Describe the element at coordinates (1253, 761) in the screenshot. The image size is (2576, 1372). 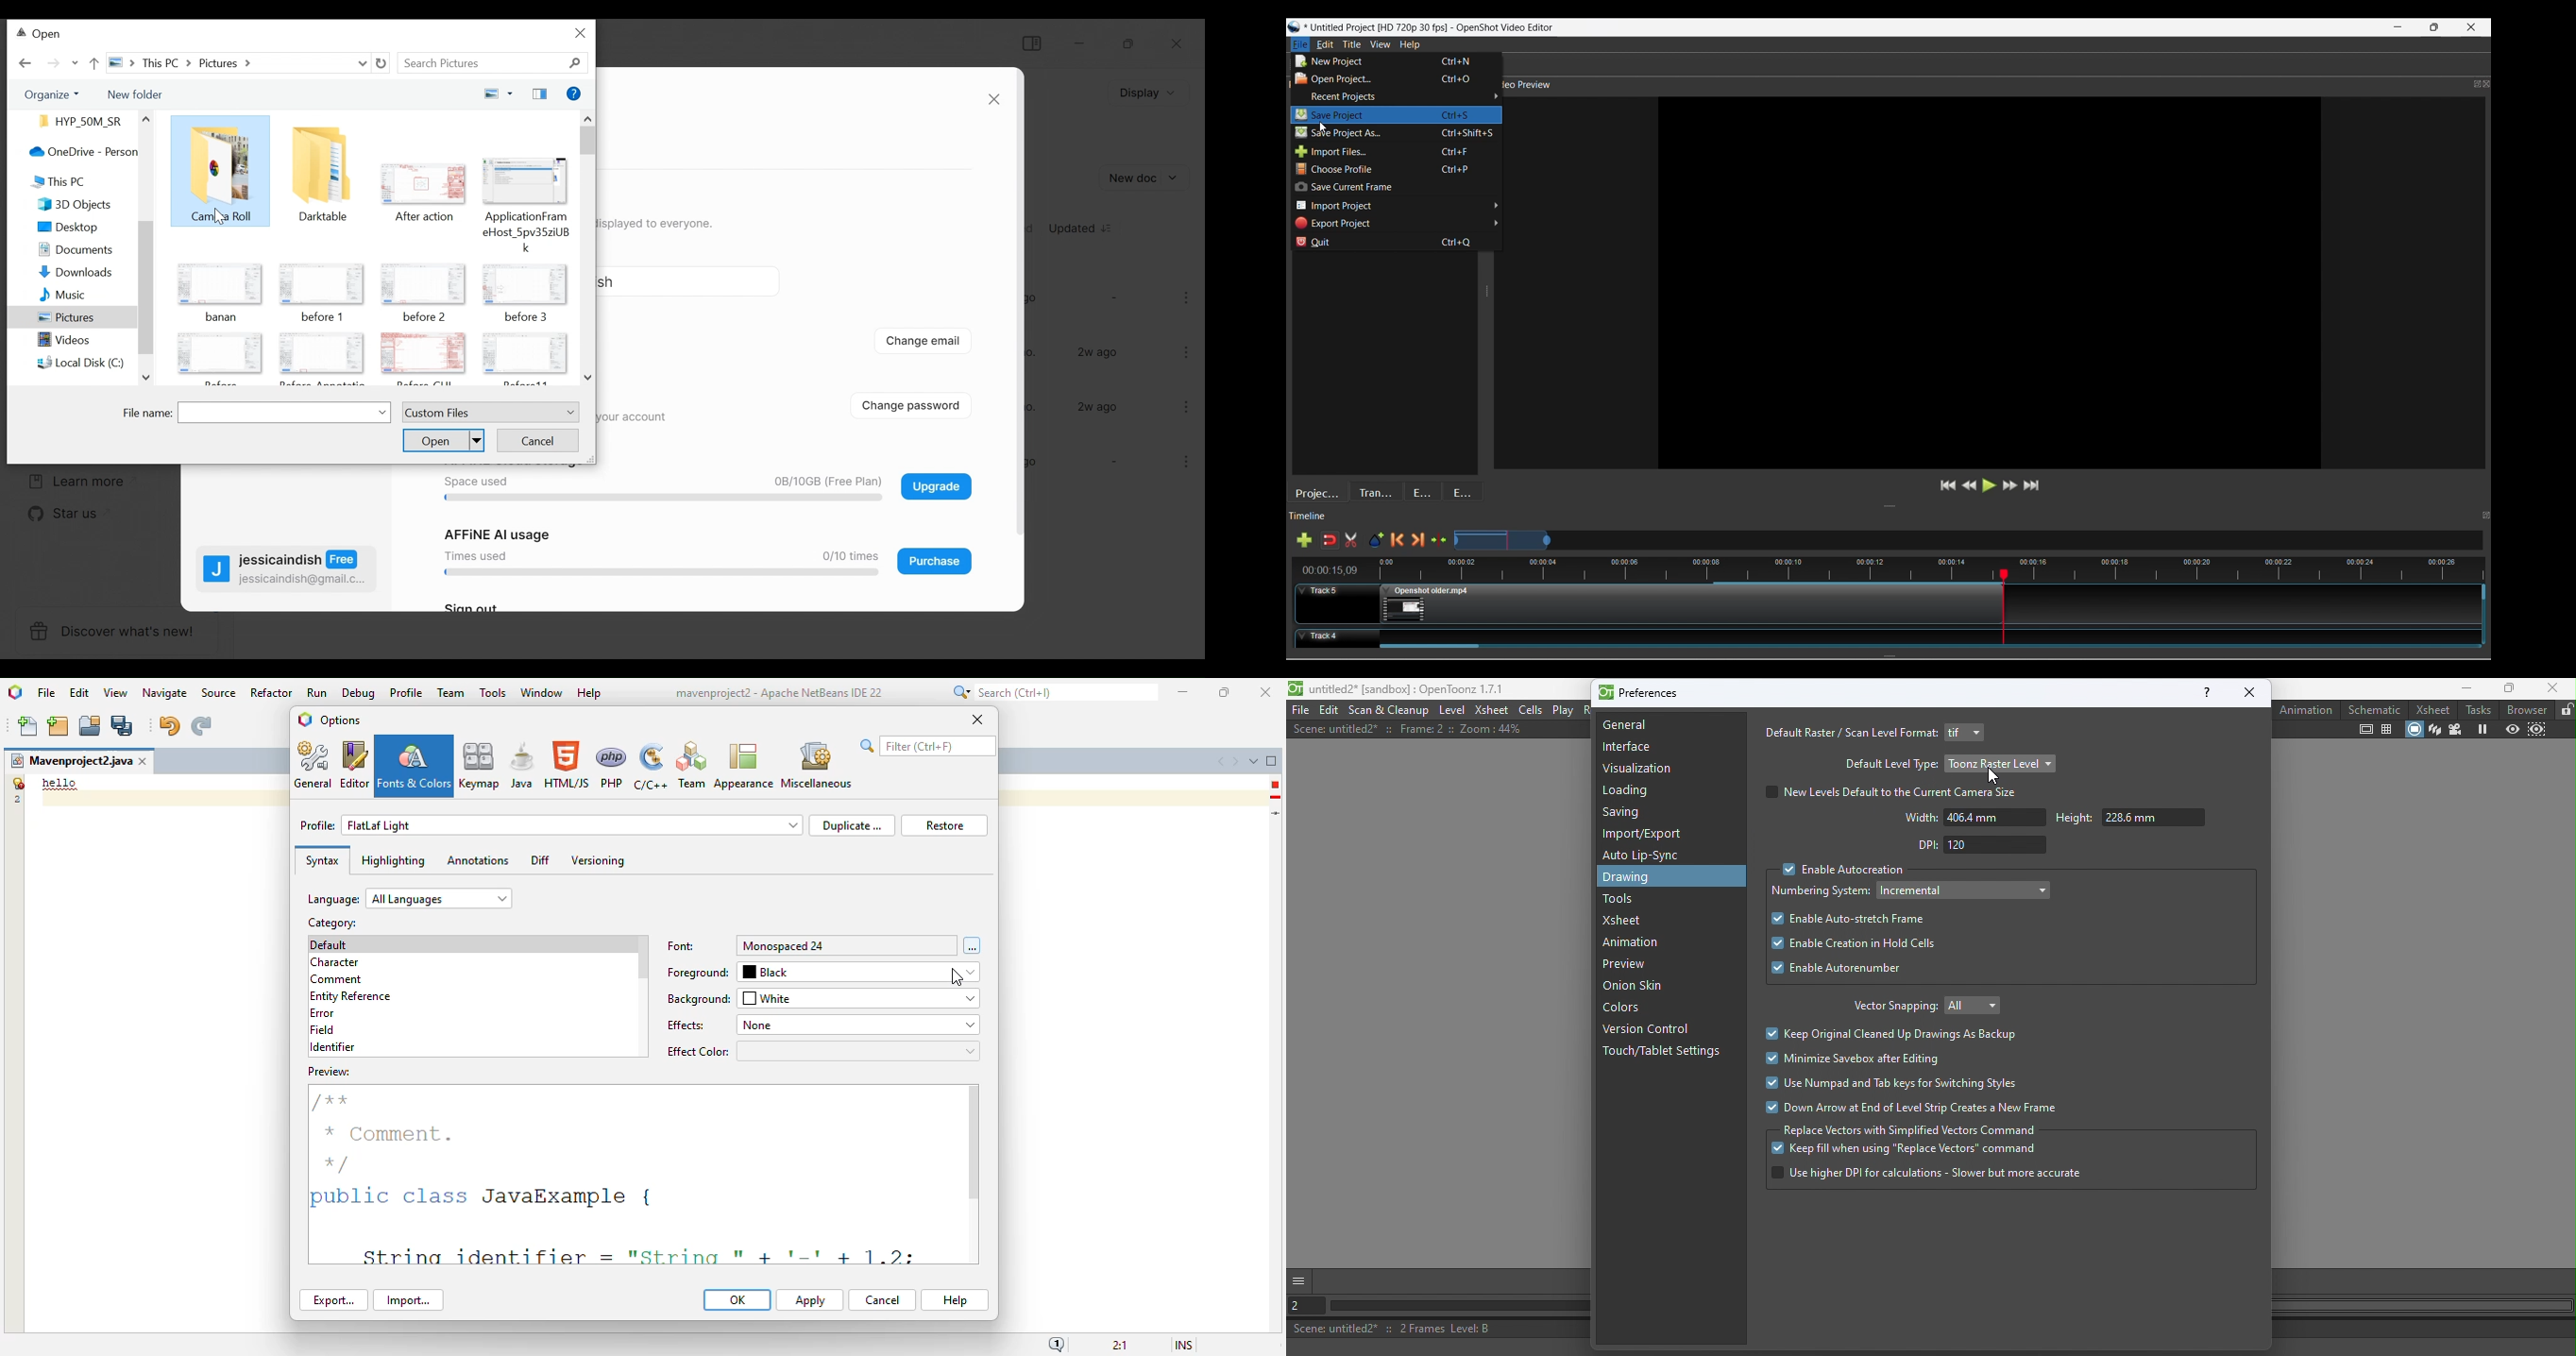
I see `show opened documents list` at that location.